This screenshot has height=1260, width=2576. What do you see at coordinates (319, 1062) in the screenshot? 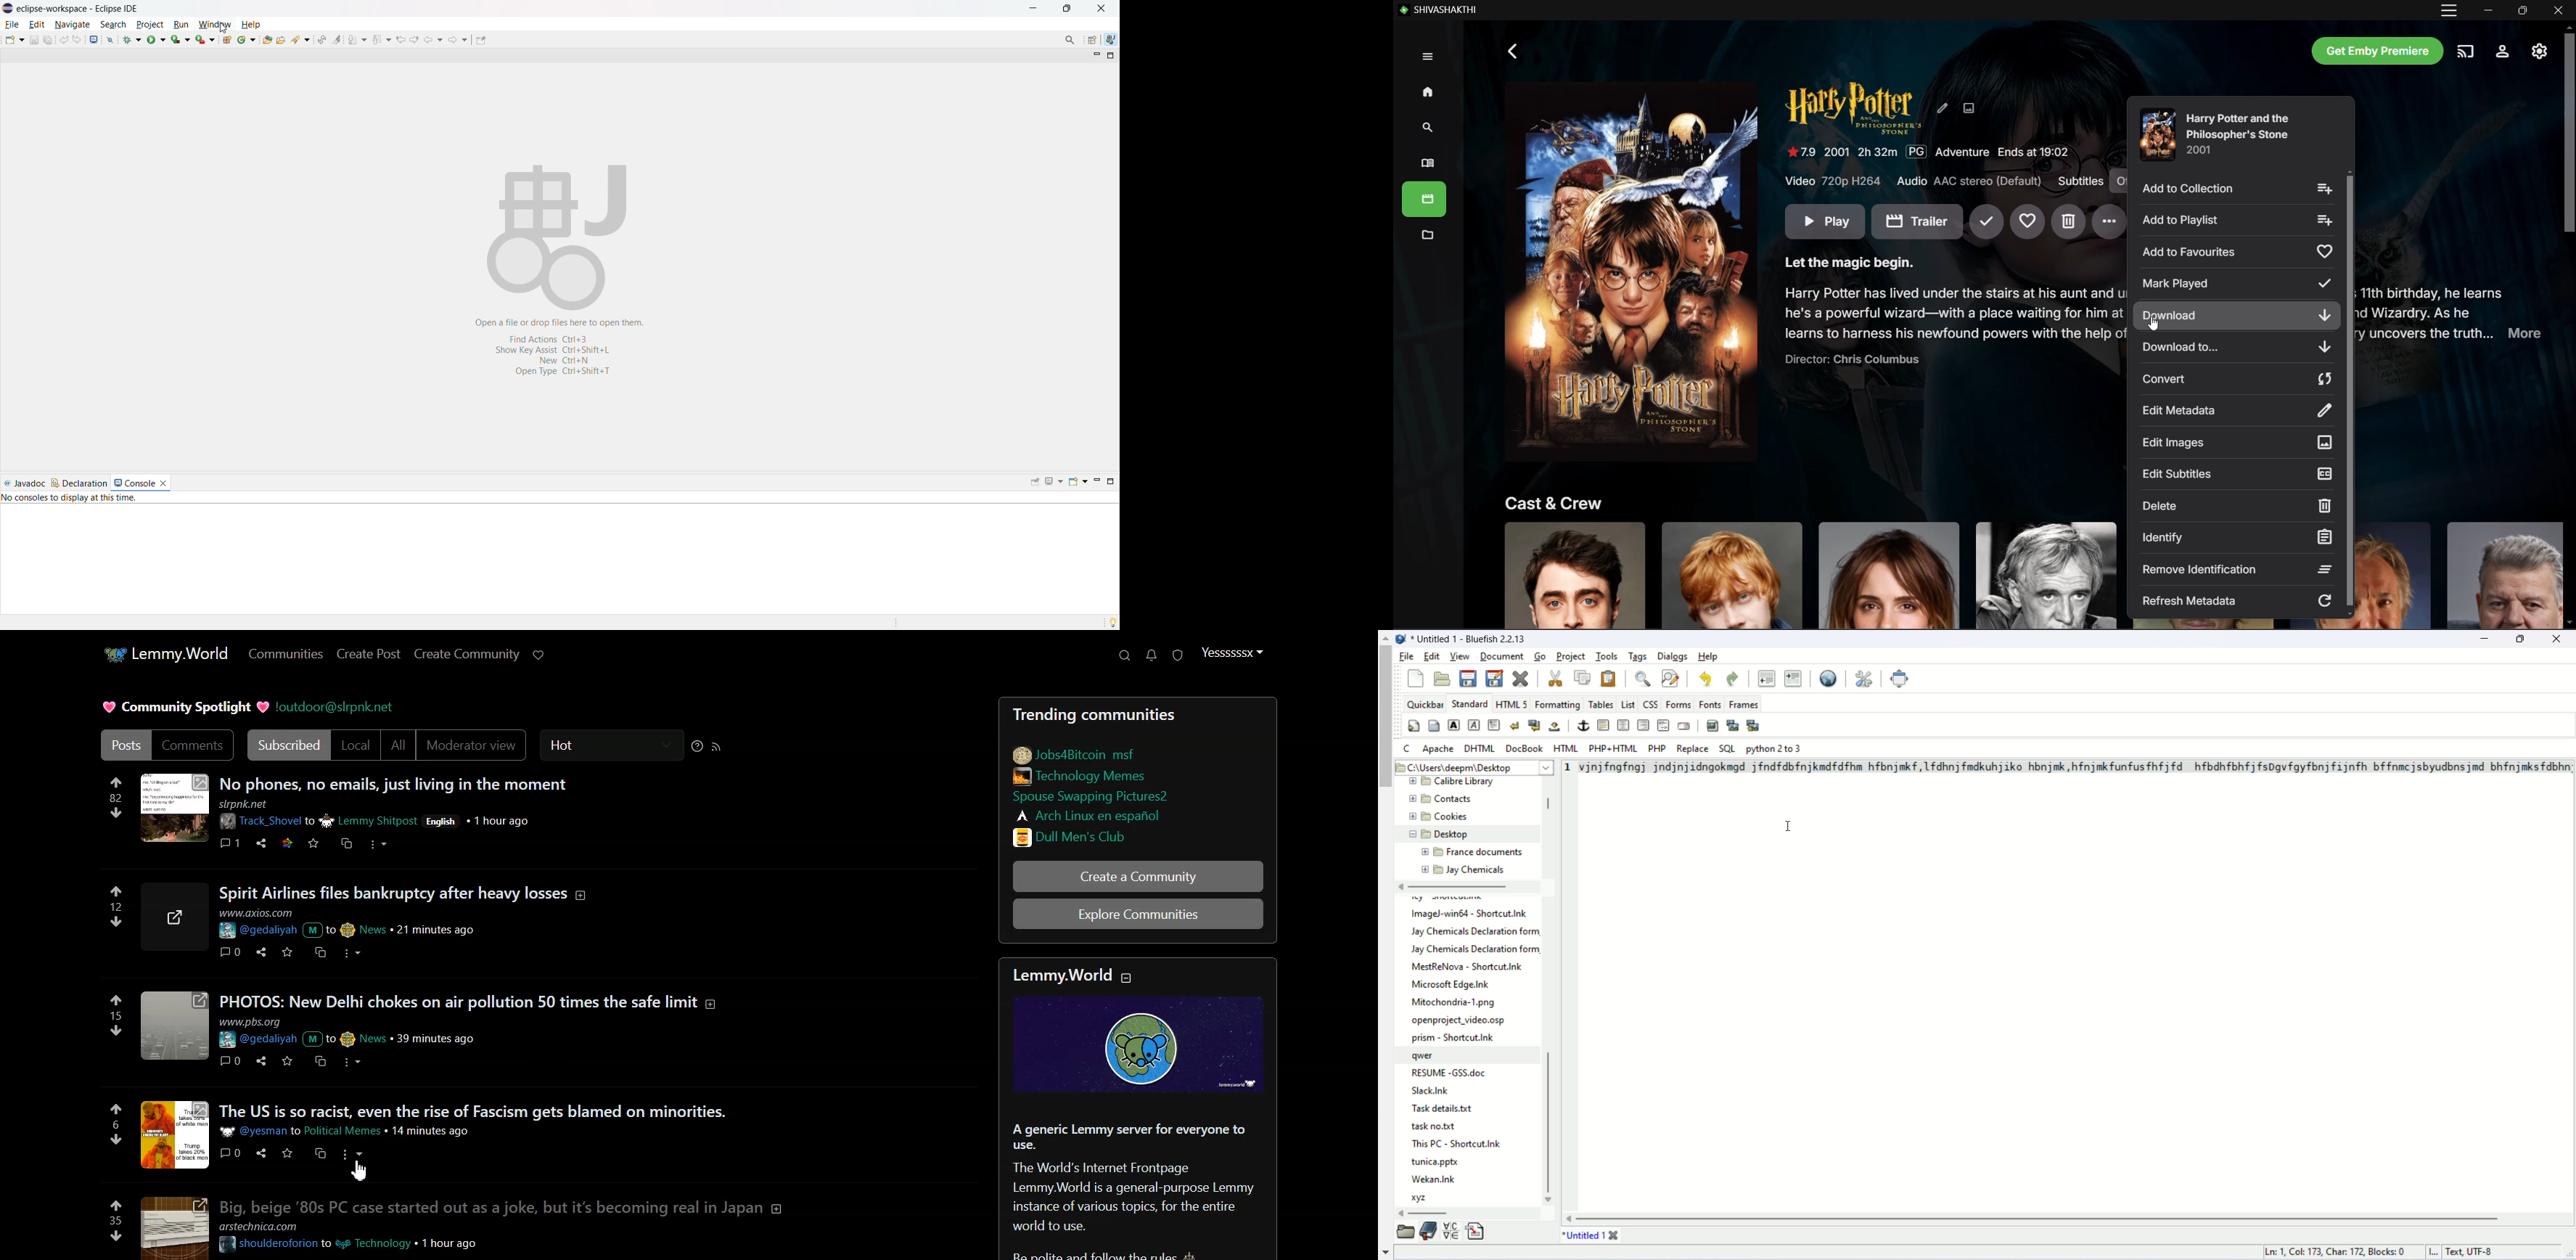
I see `cross post` at bounding box center [319, 1062].